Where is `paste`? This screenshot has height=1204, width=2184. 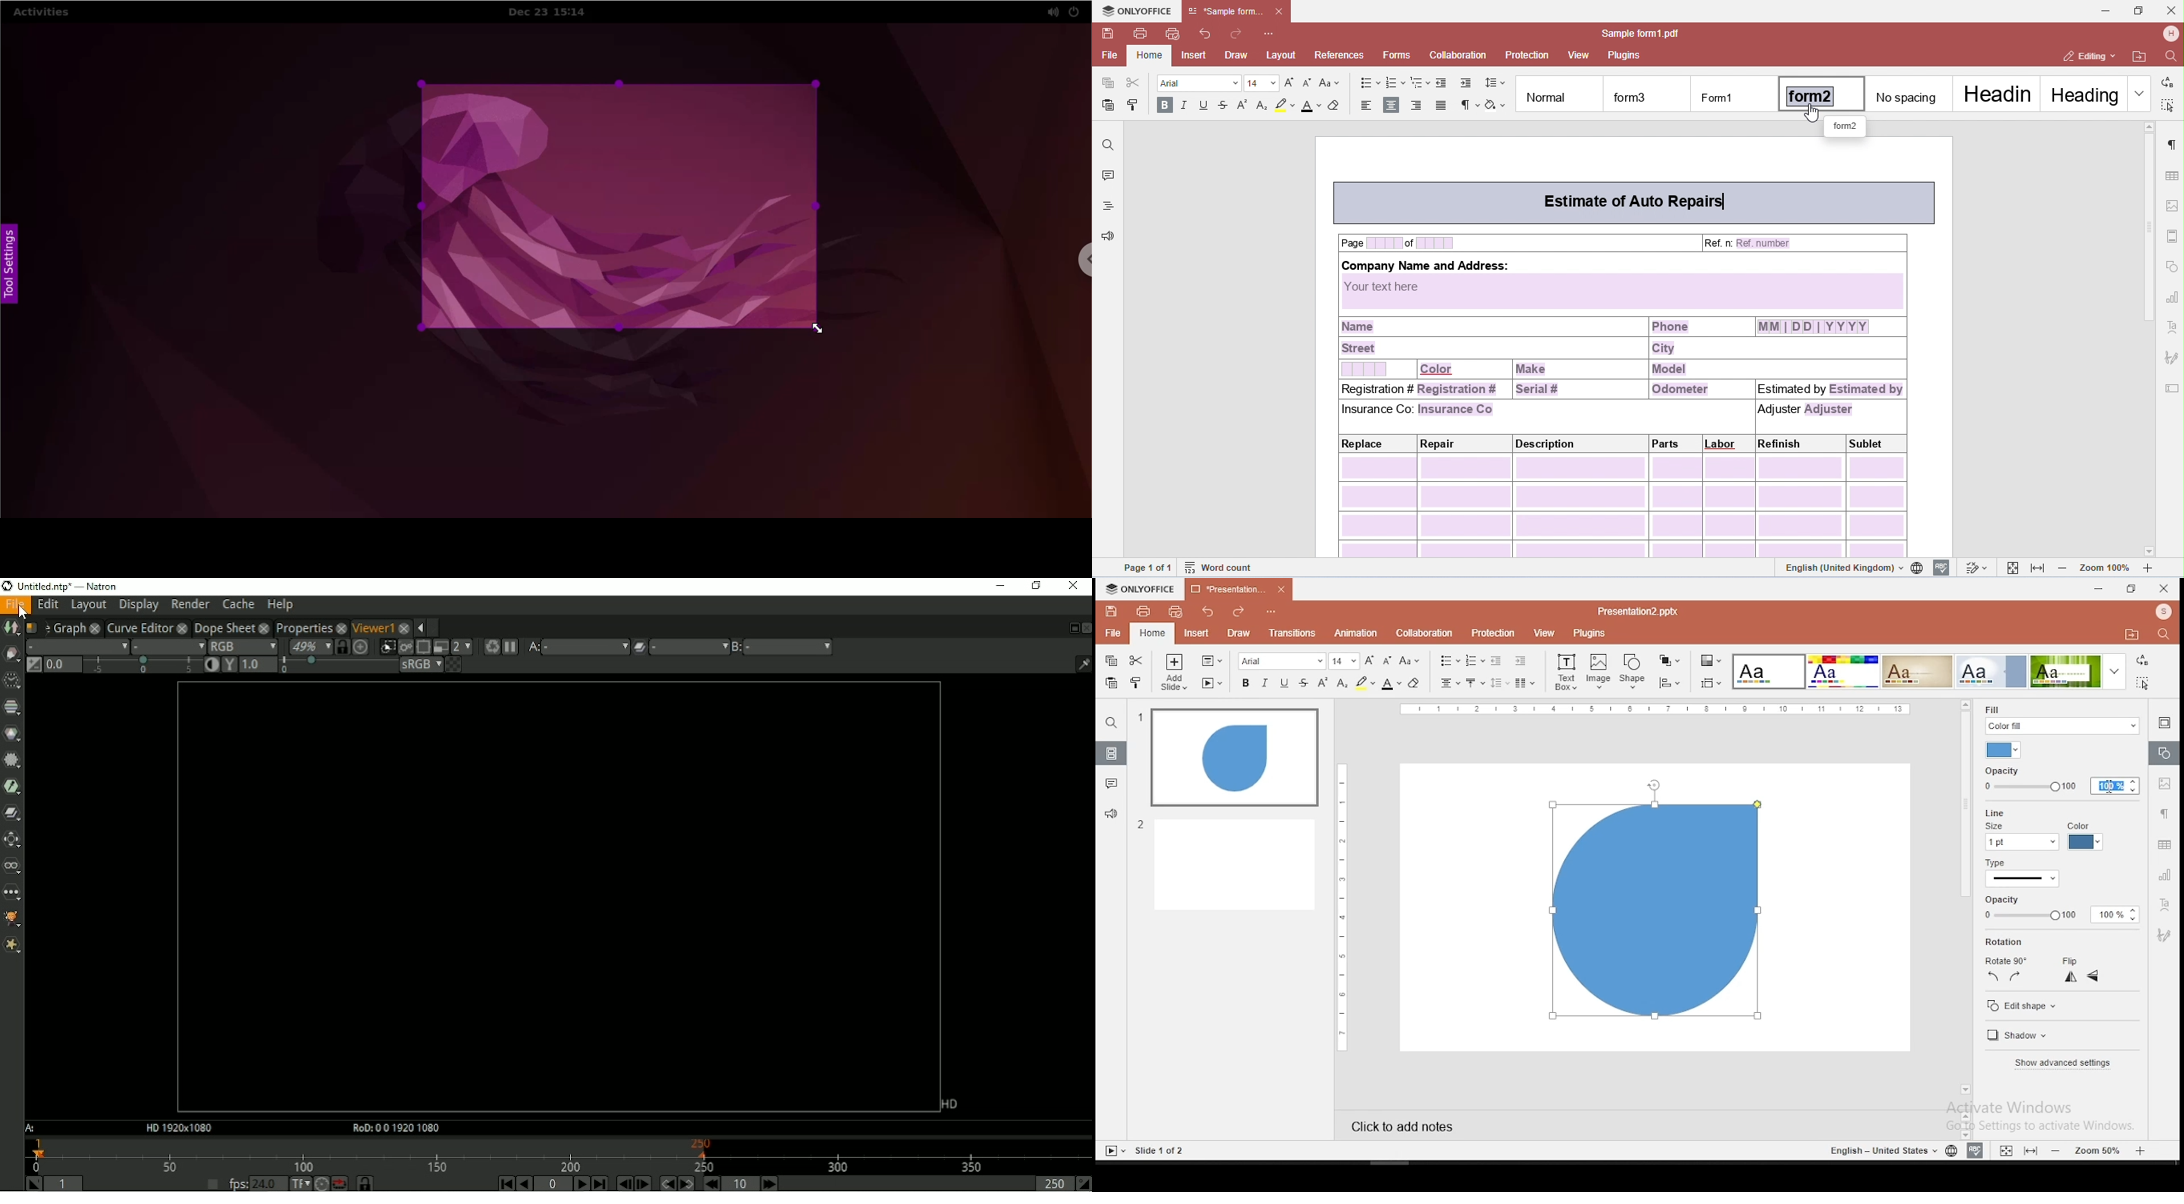
paste is located at coordinates (1112, 682).